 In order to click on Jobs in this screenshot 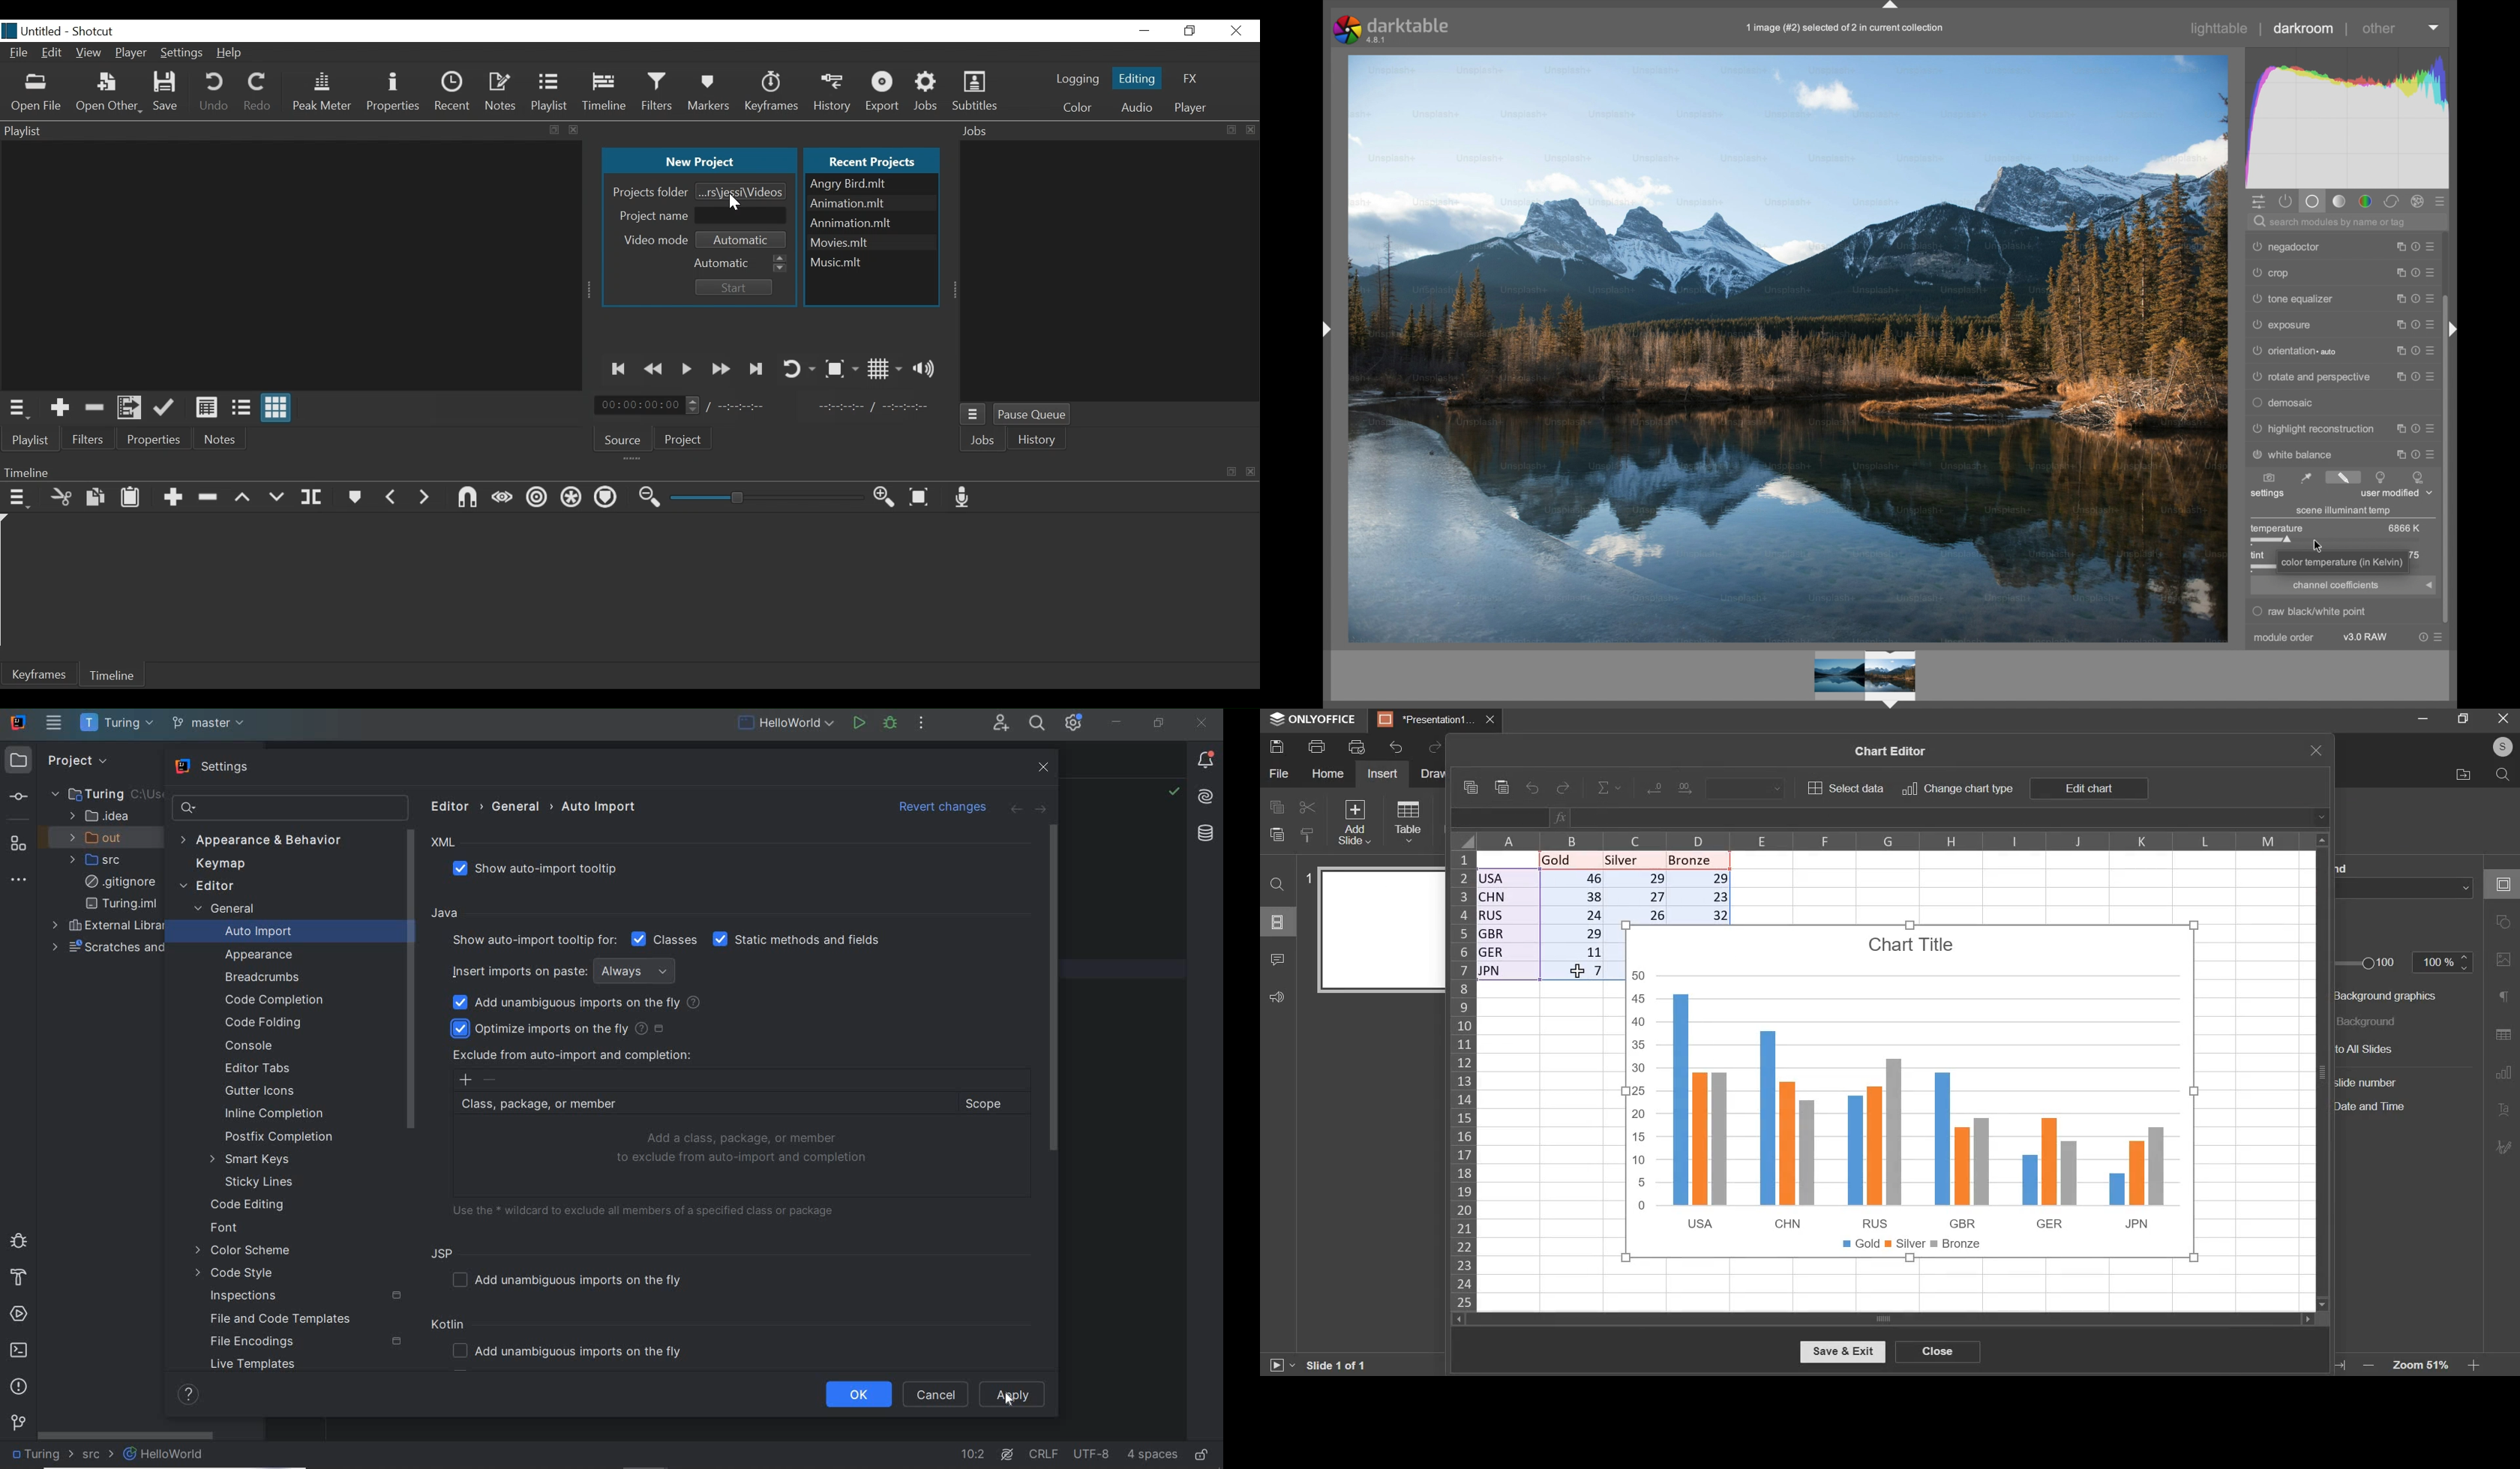, I will do `click(985, 442)`.